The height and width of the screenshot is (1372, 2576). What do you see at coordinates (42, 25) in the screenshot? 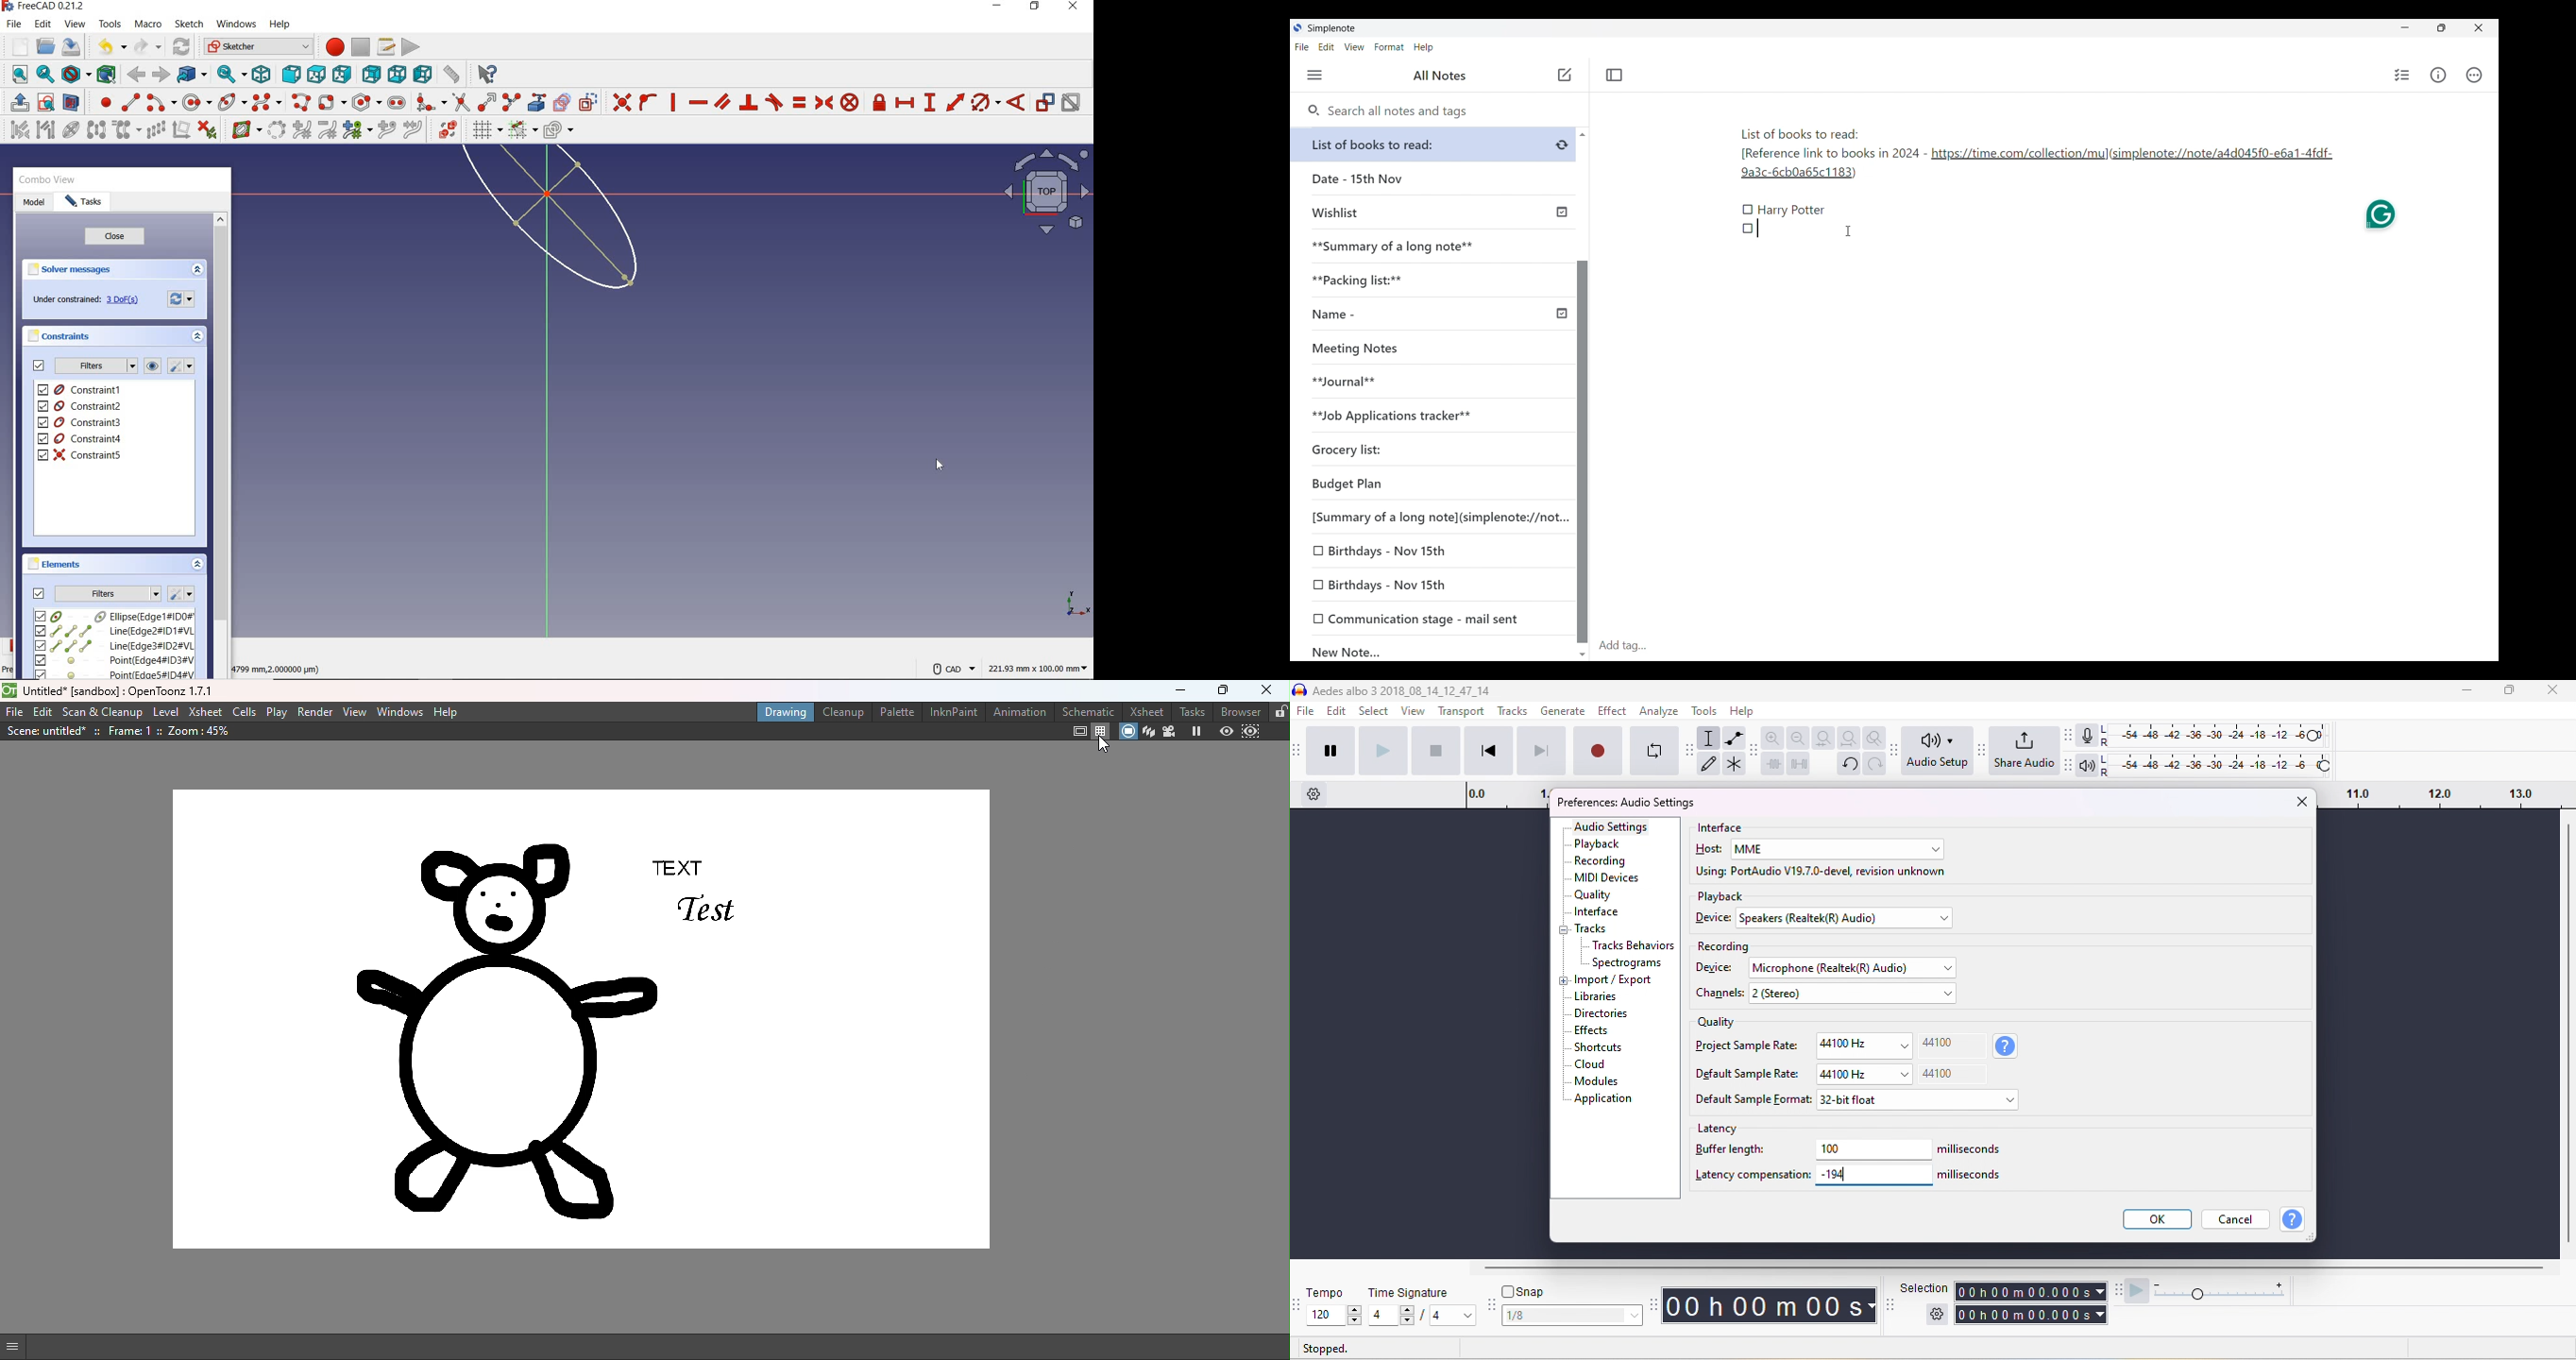
I see `edit` at bounding box center [42, 25].